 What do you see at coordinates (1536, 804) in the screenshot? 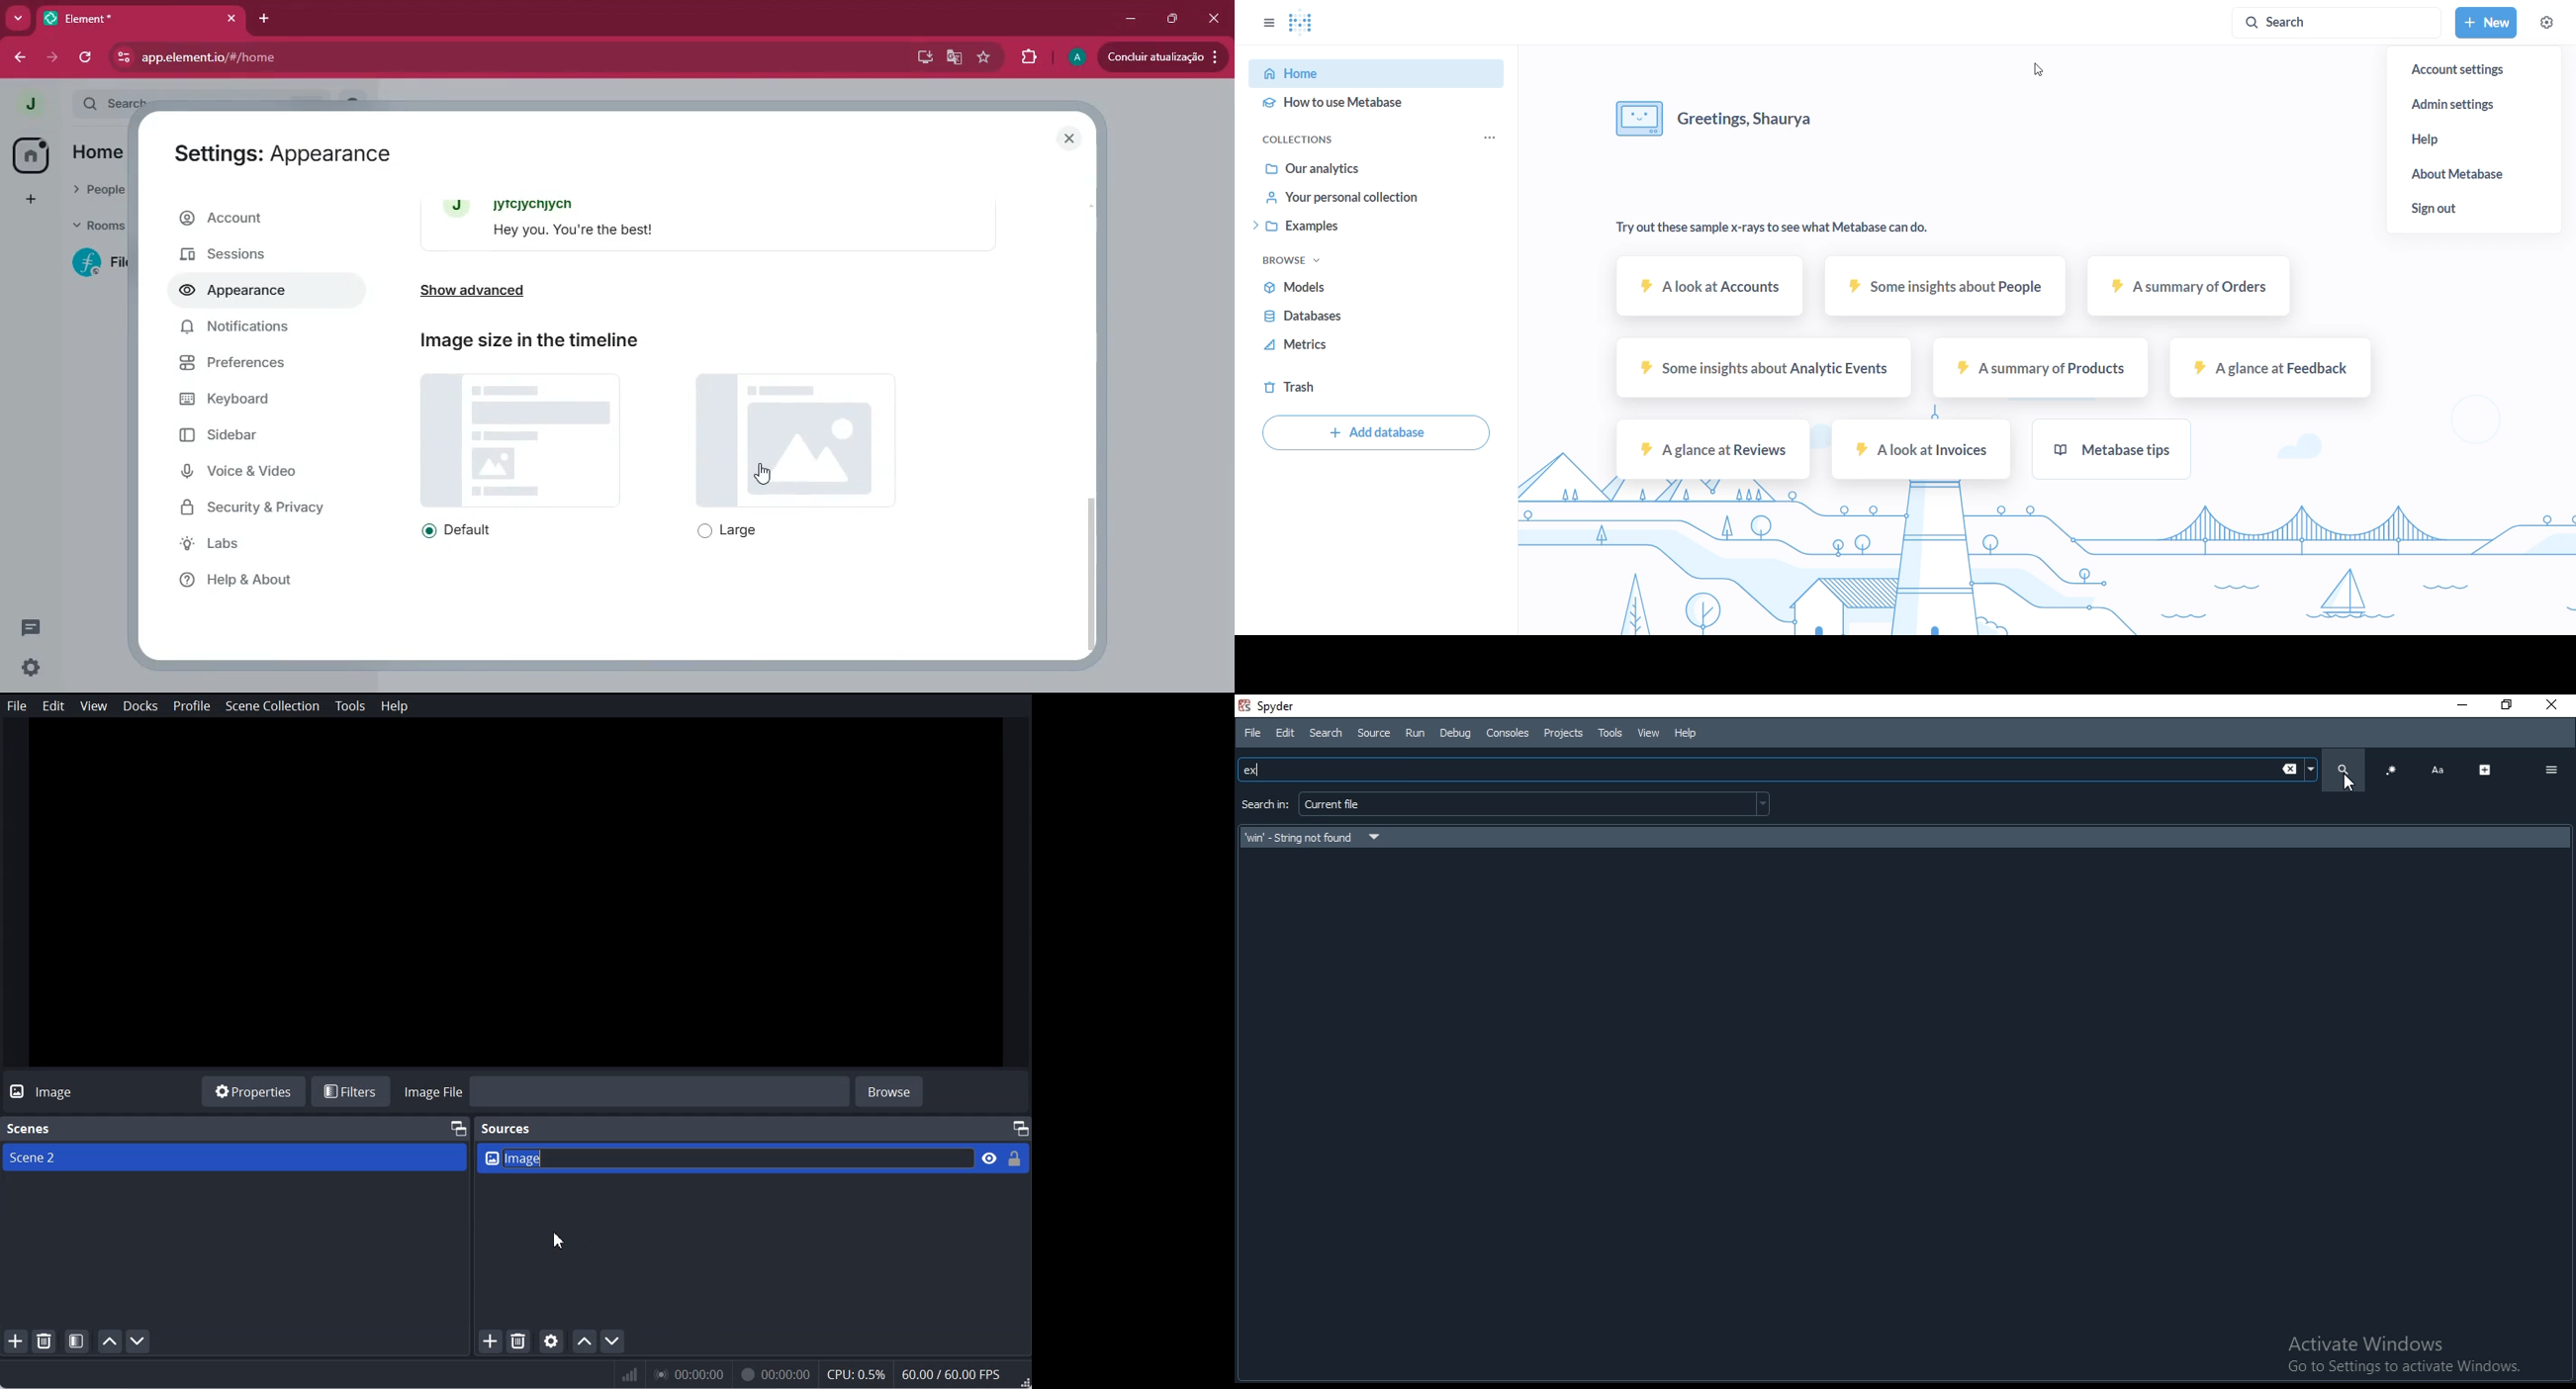
I see `current file` at bounding box center [1536, 804].